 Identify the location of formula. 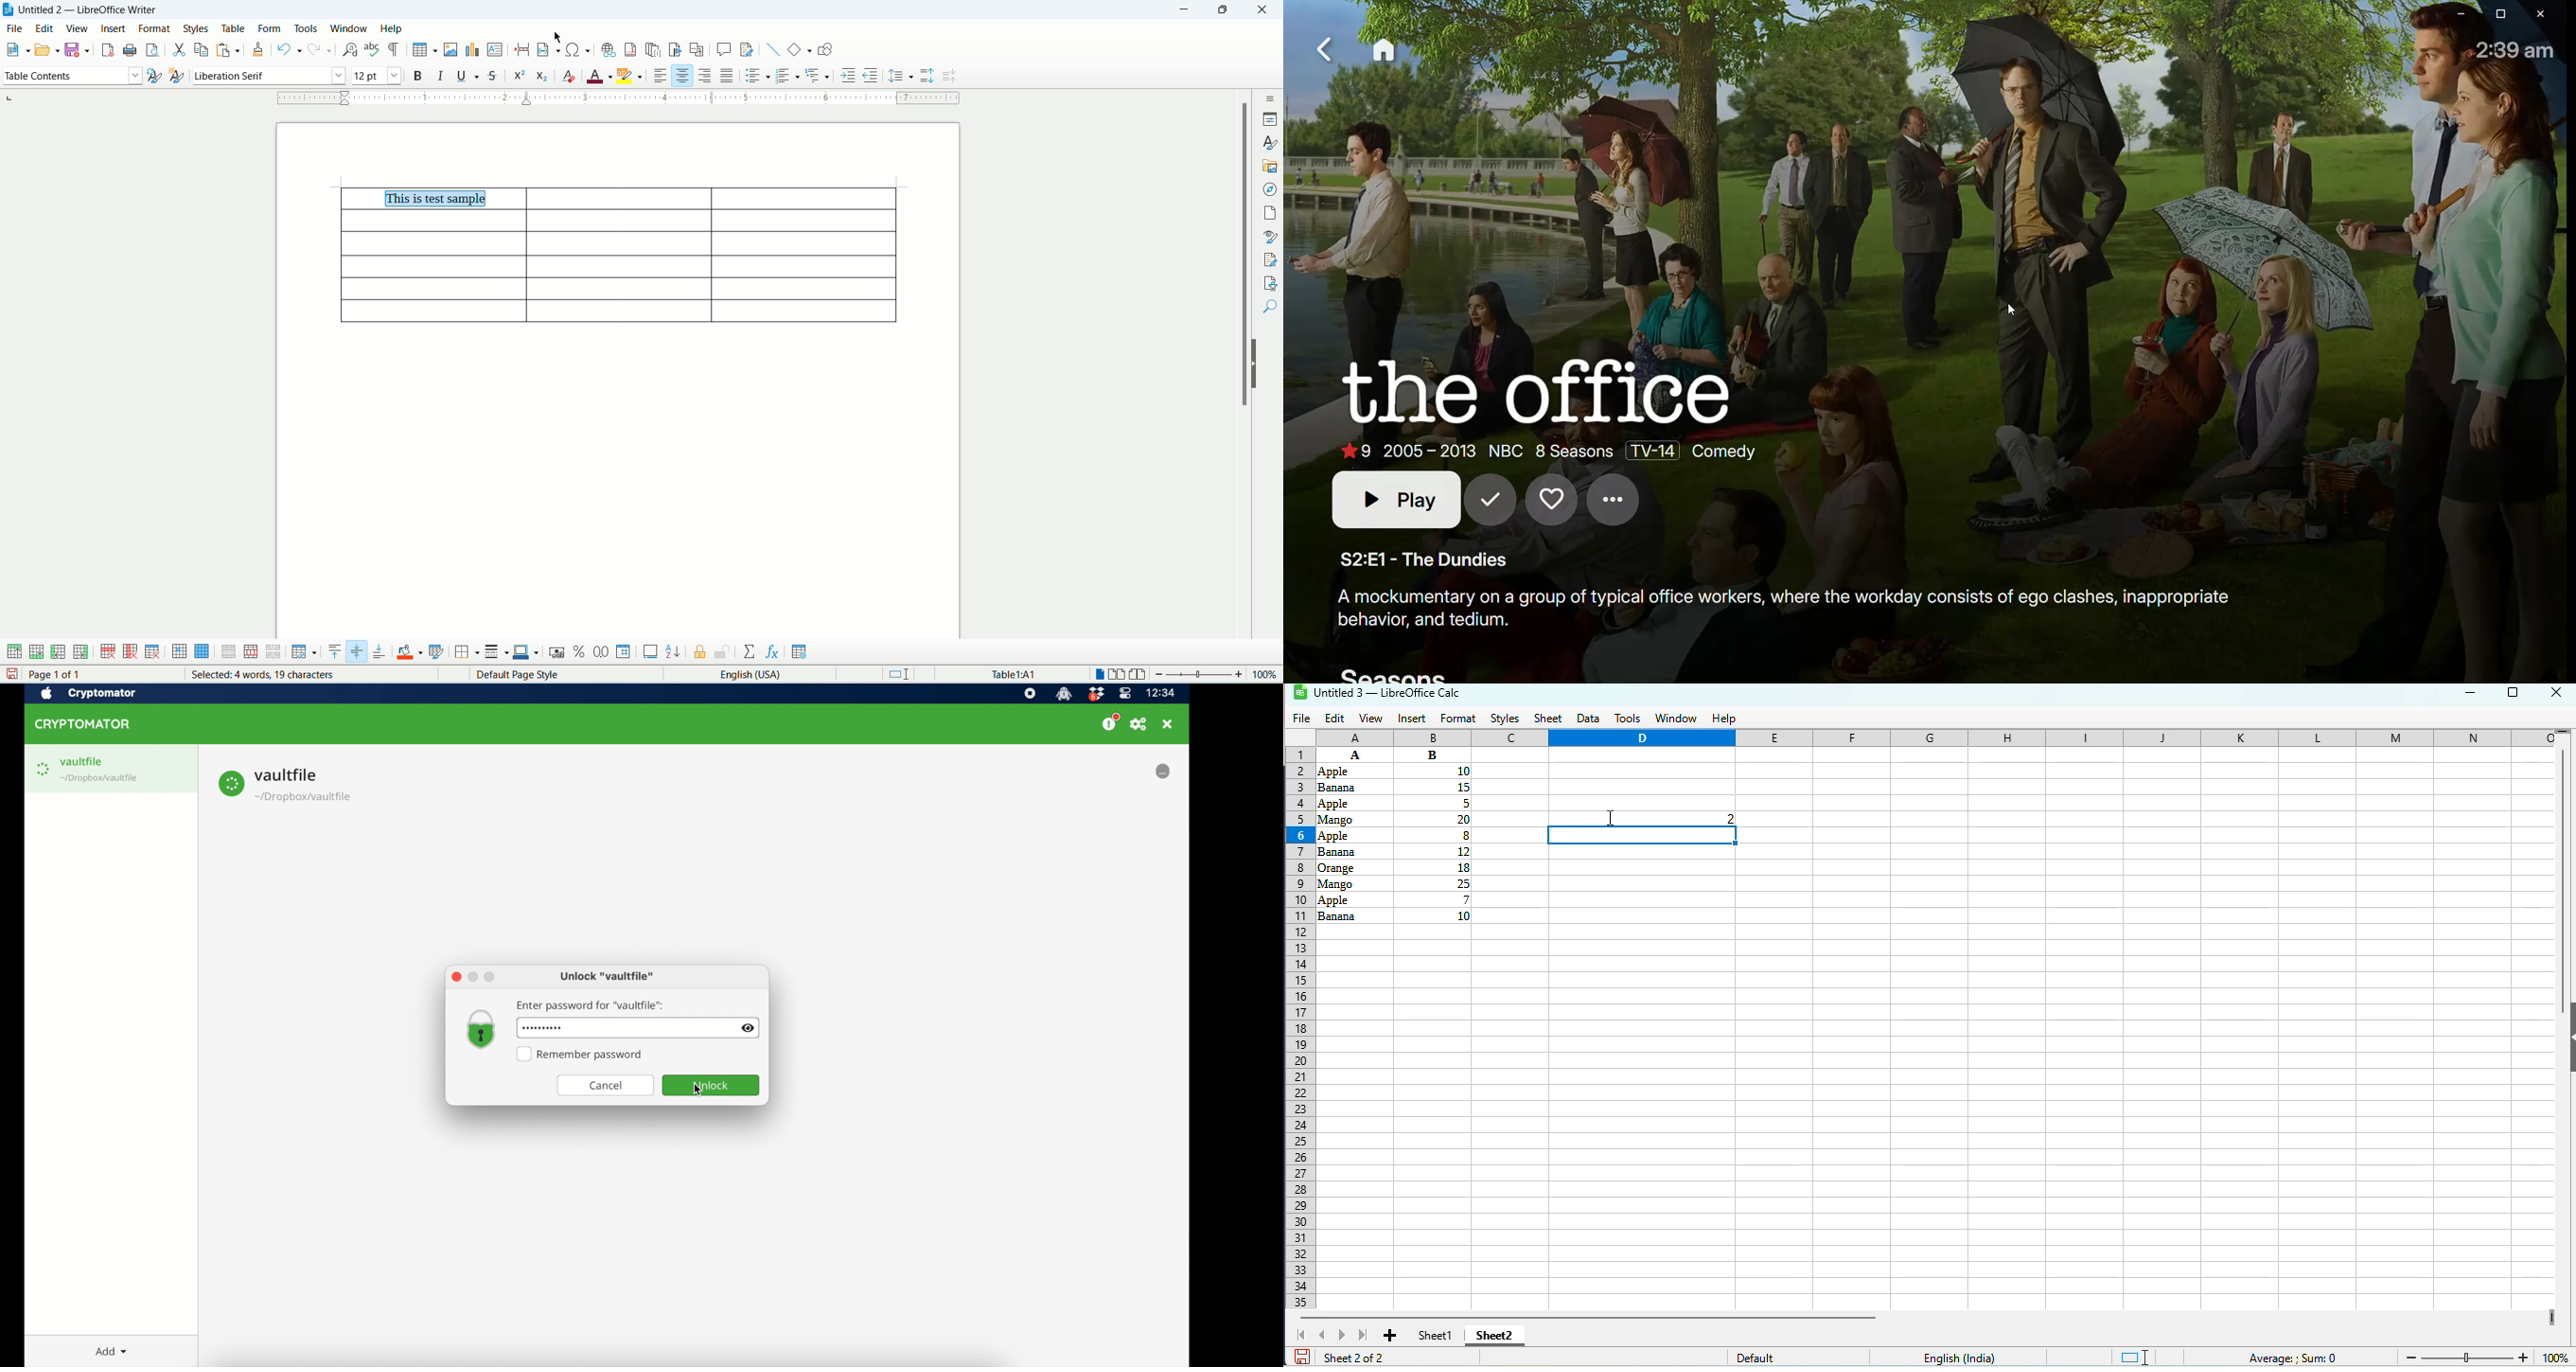
(2292, 1358).